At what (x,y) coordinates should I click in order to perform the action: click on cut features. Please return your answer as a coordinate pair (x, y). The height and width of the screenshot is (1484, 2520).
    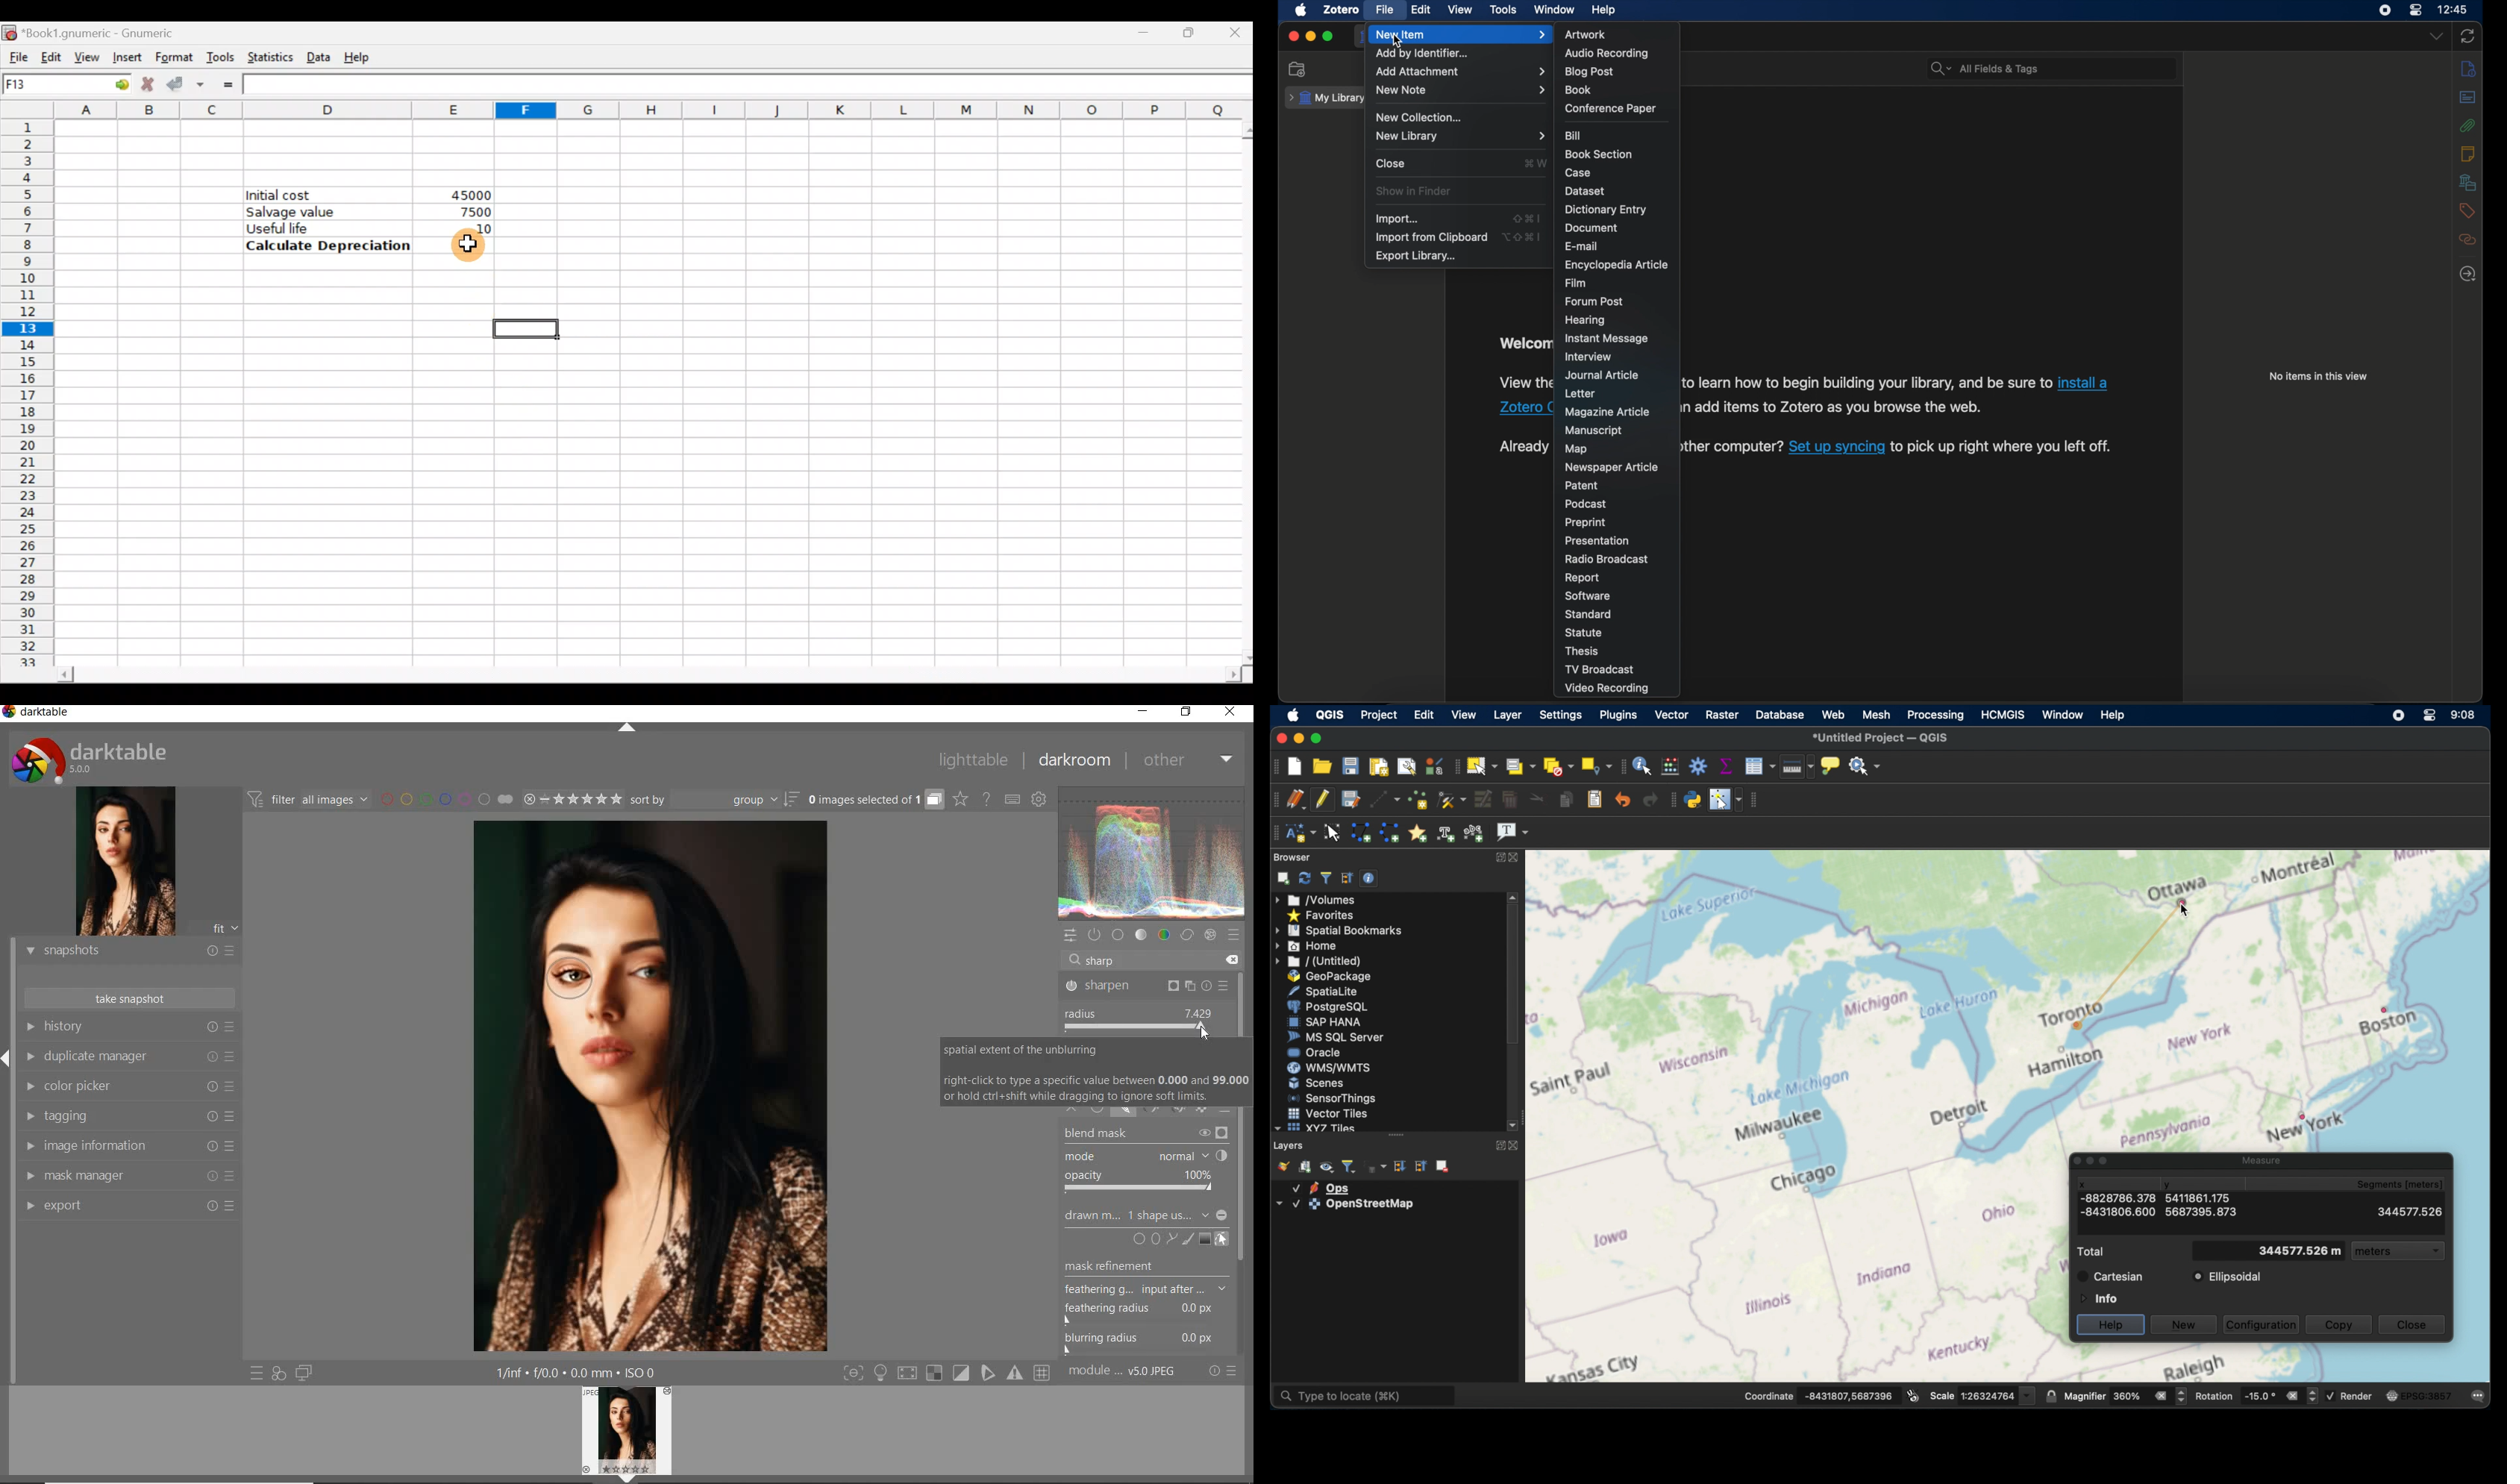
    Looking at the image, I should click on (1534, 798).